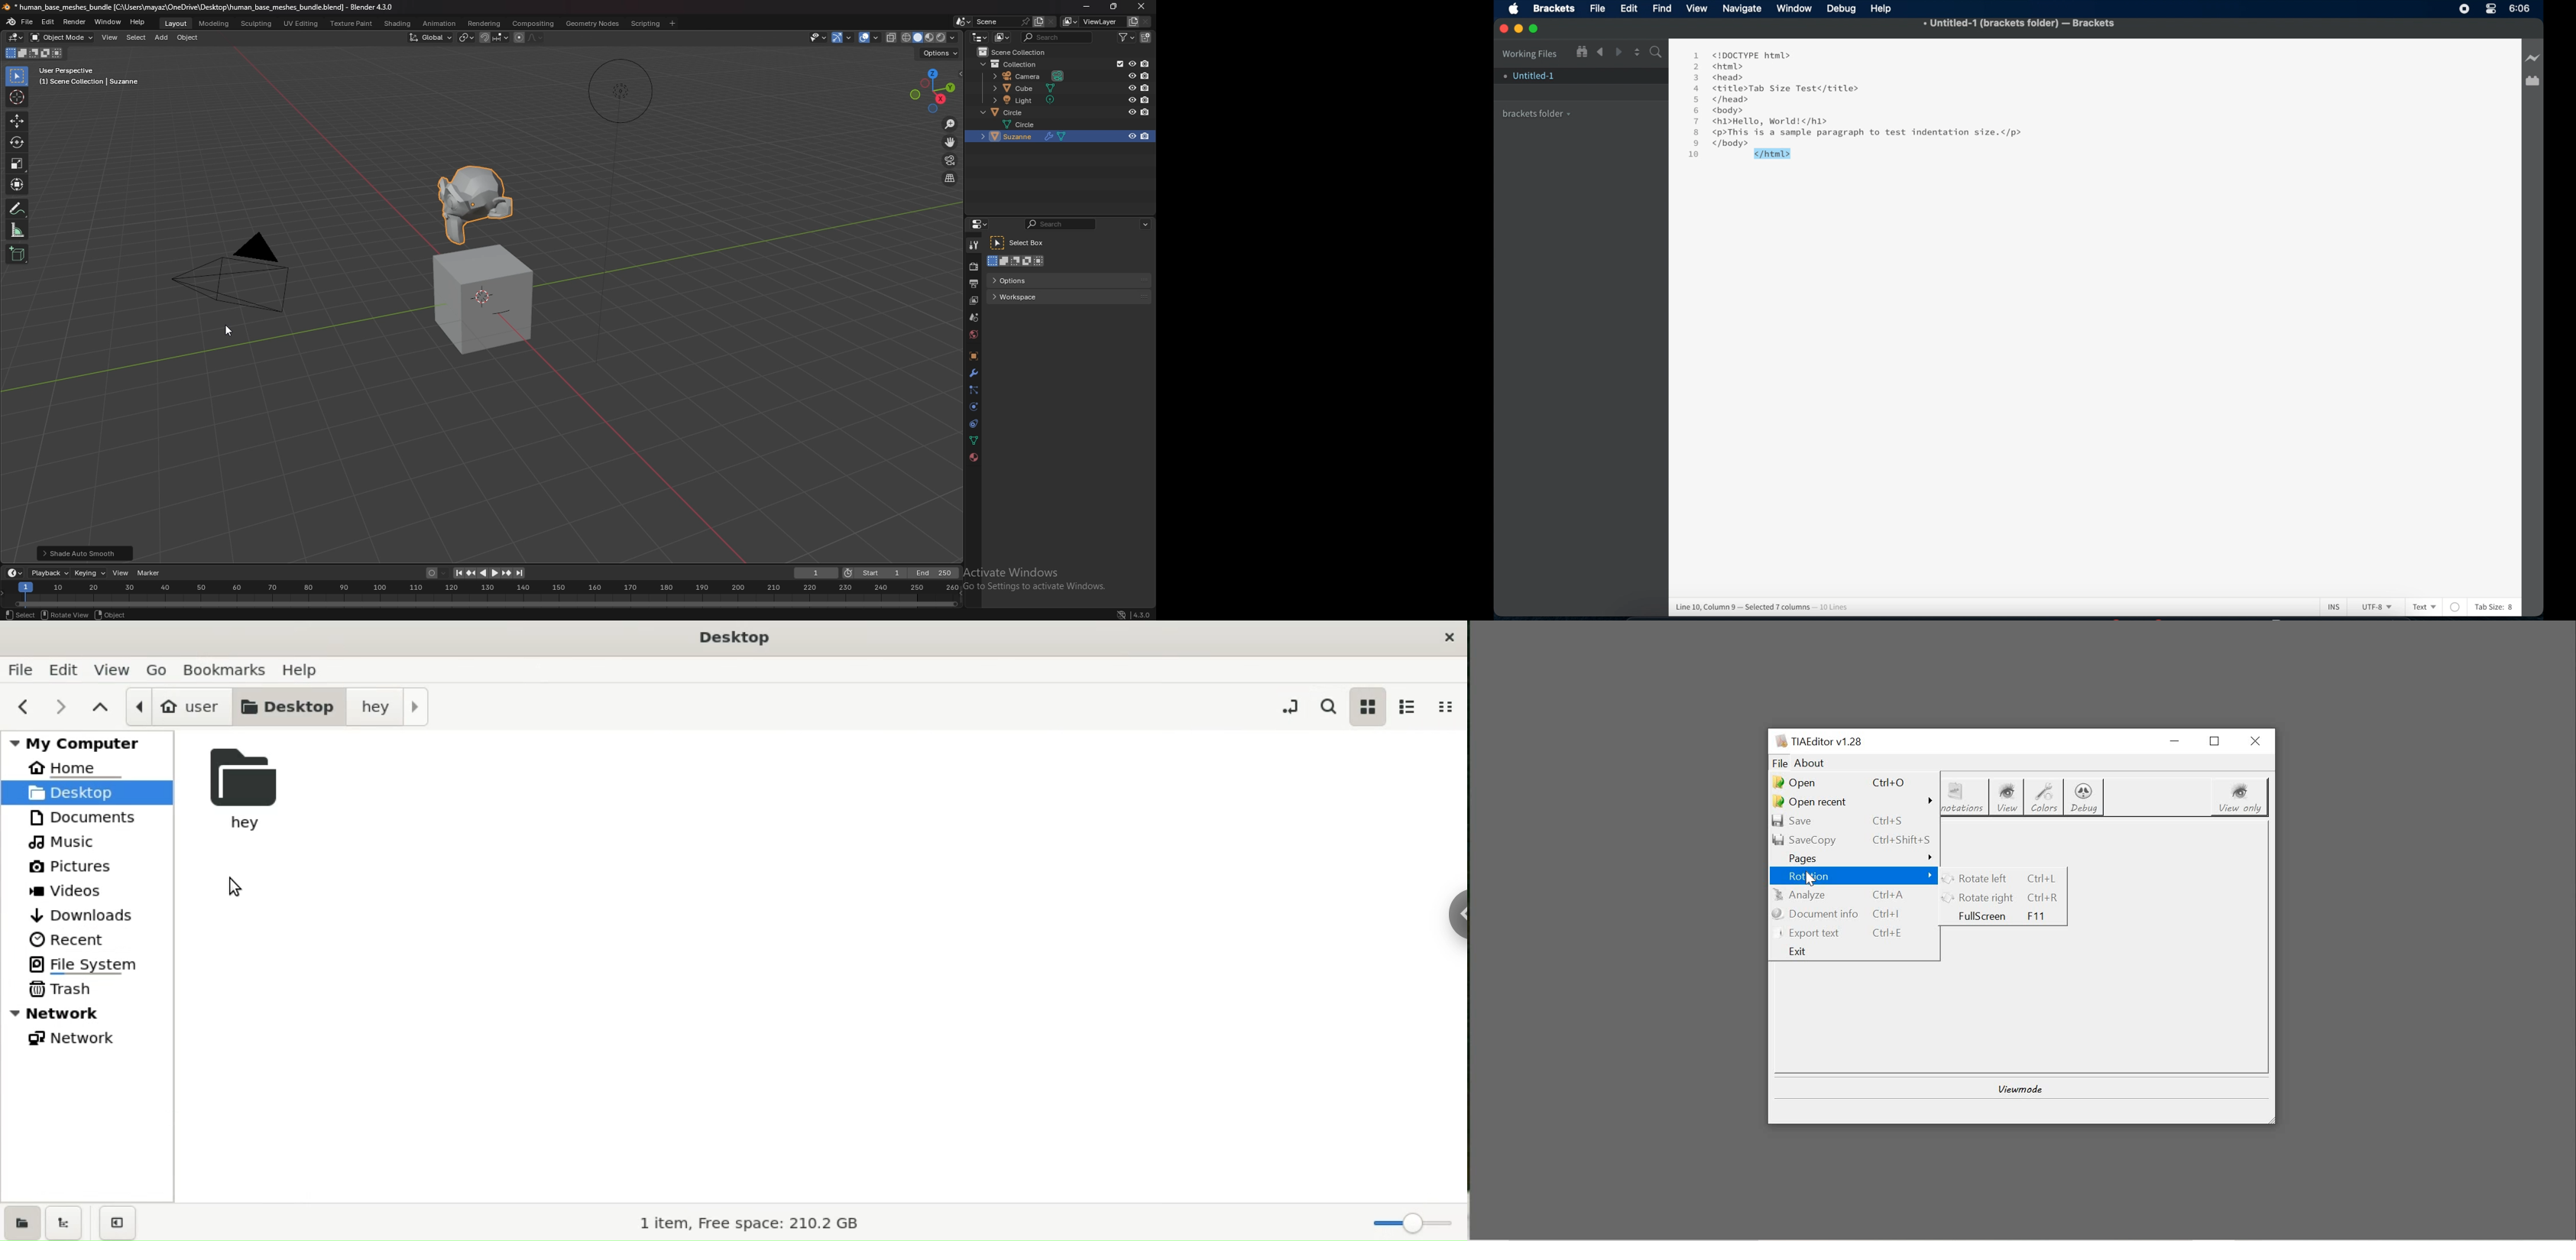 This screenshot has width=2576, height=1260. What do you see at coordinates (2532, 59) in the screenshot?
I see `Charging` at bounding box center [2532, 59].